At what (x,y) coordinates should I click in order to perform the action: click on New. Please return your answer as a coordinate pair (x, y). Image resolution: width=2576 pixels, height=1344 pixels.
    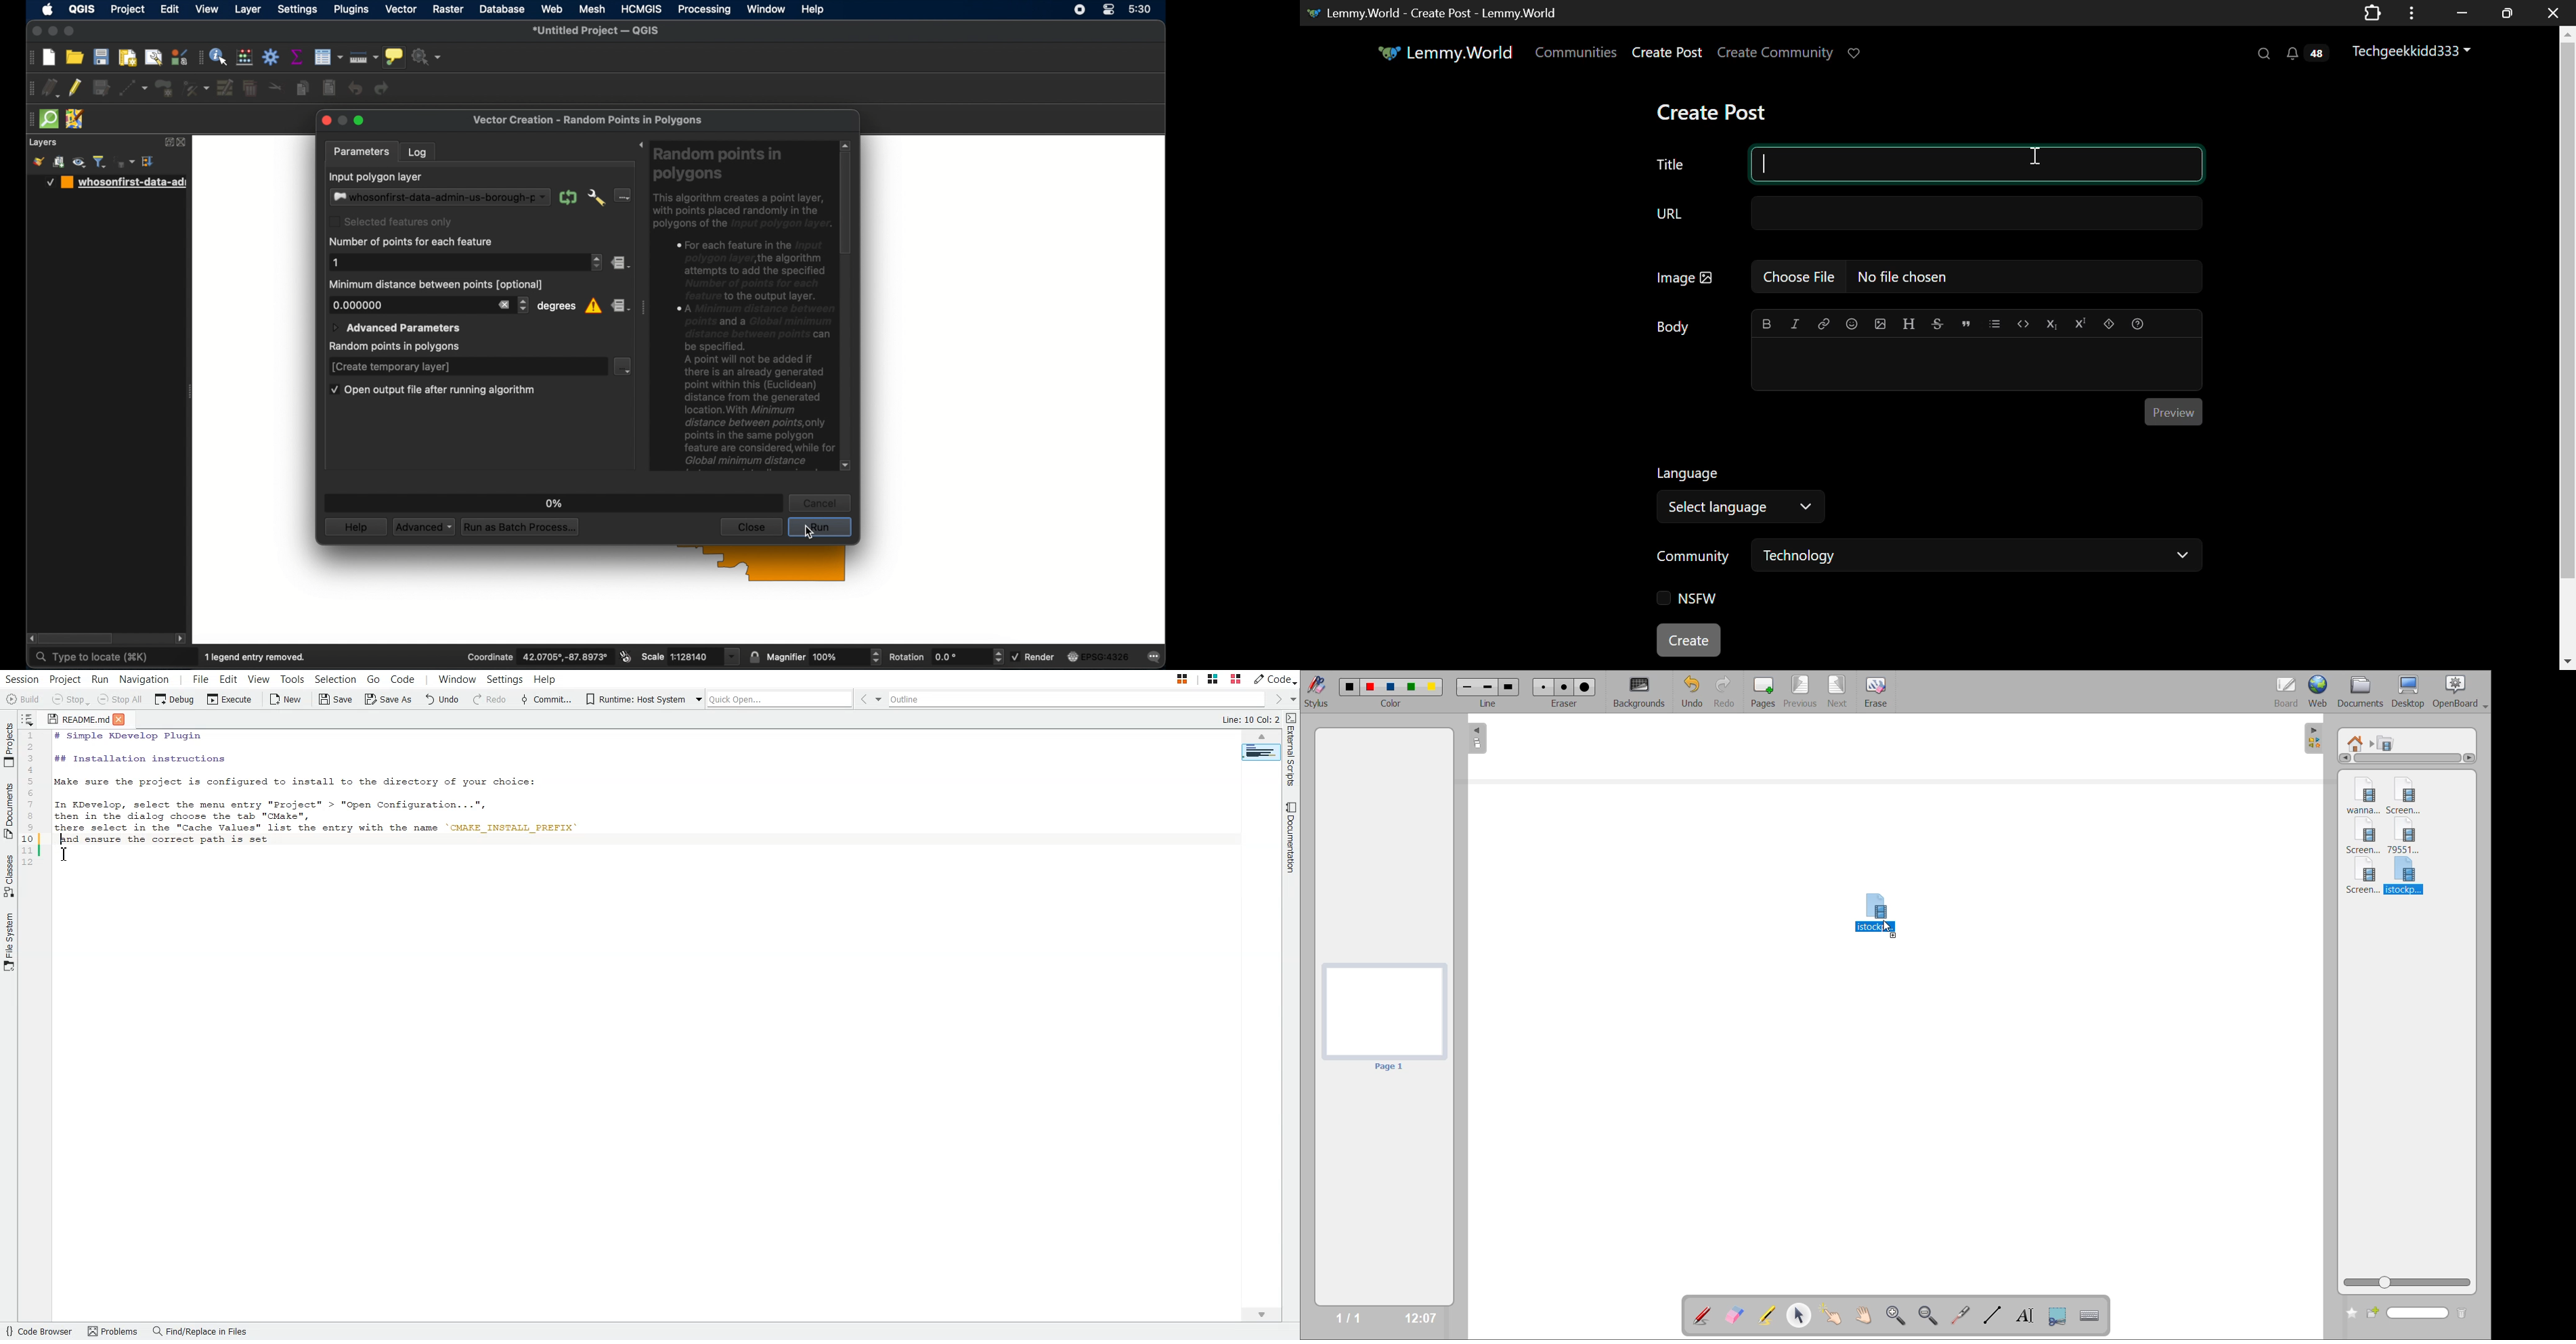
    Looking at the image, I should click on (287, 700).